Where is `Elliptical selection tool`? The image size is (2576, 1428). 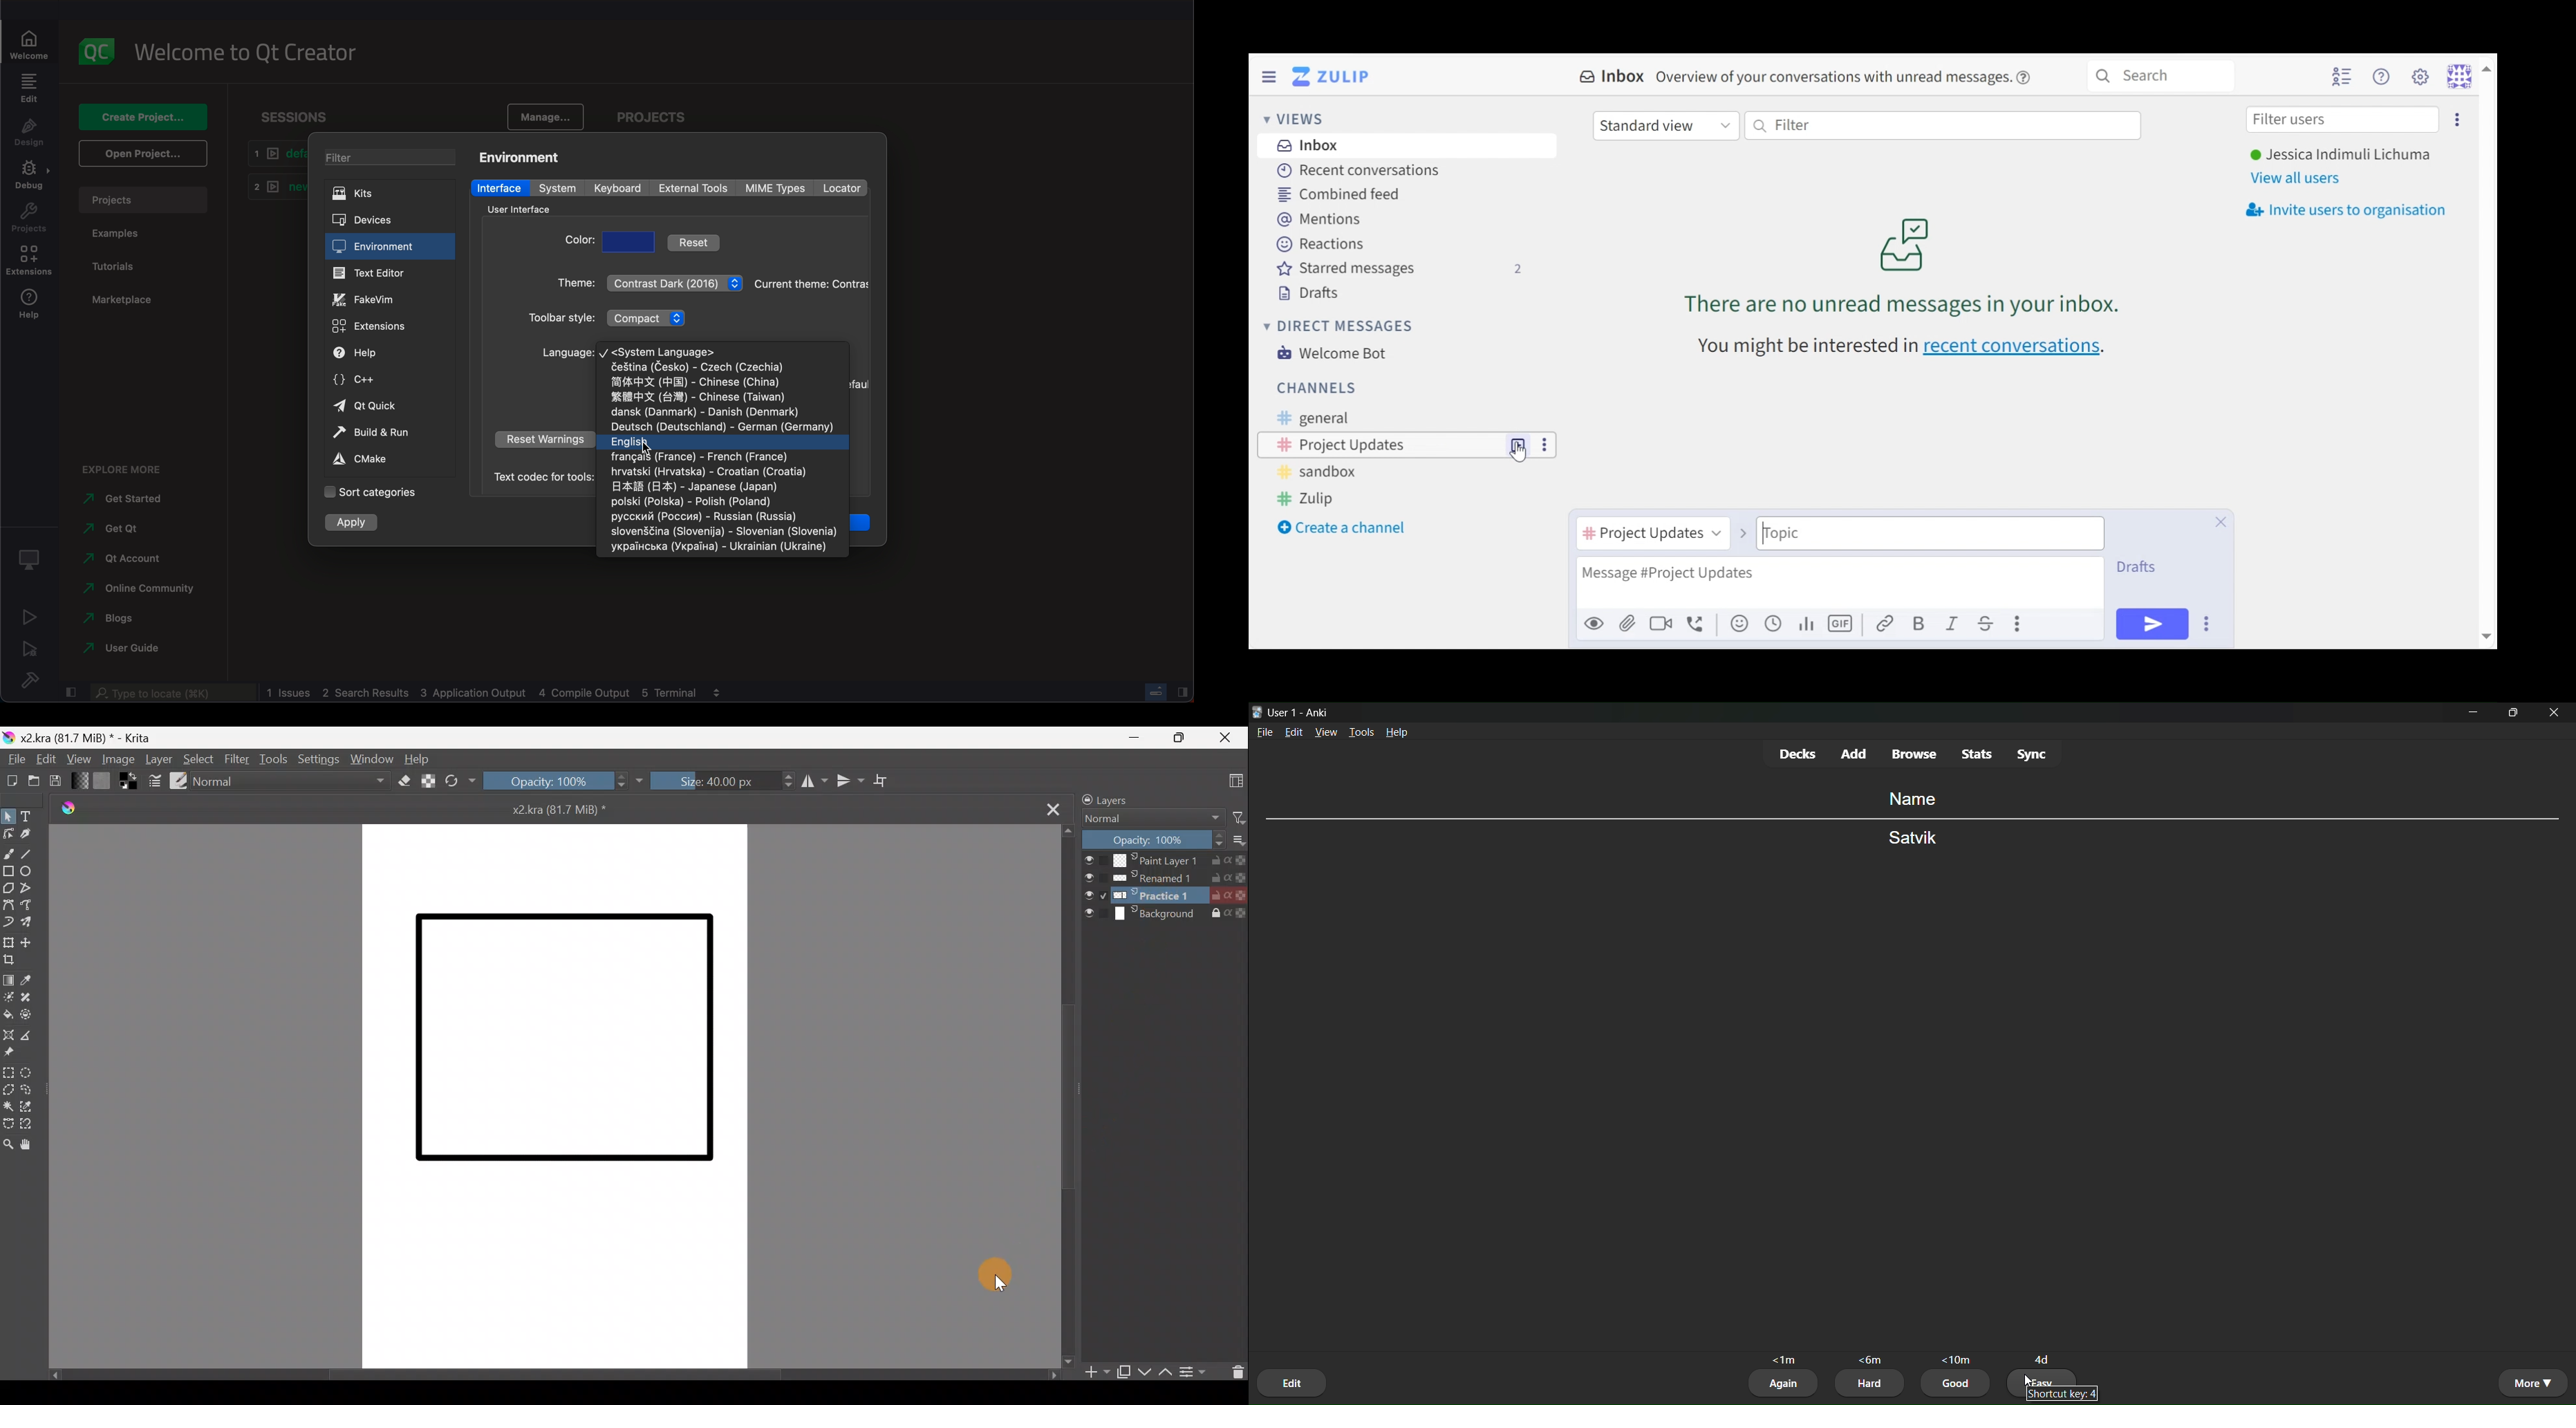
Elliptical selection tool is located at coordinates (29, 1073).